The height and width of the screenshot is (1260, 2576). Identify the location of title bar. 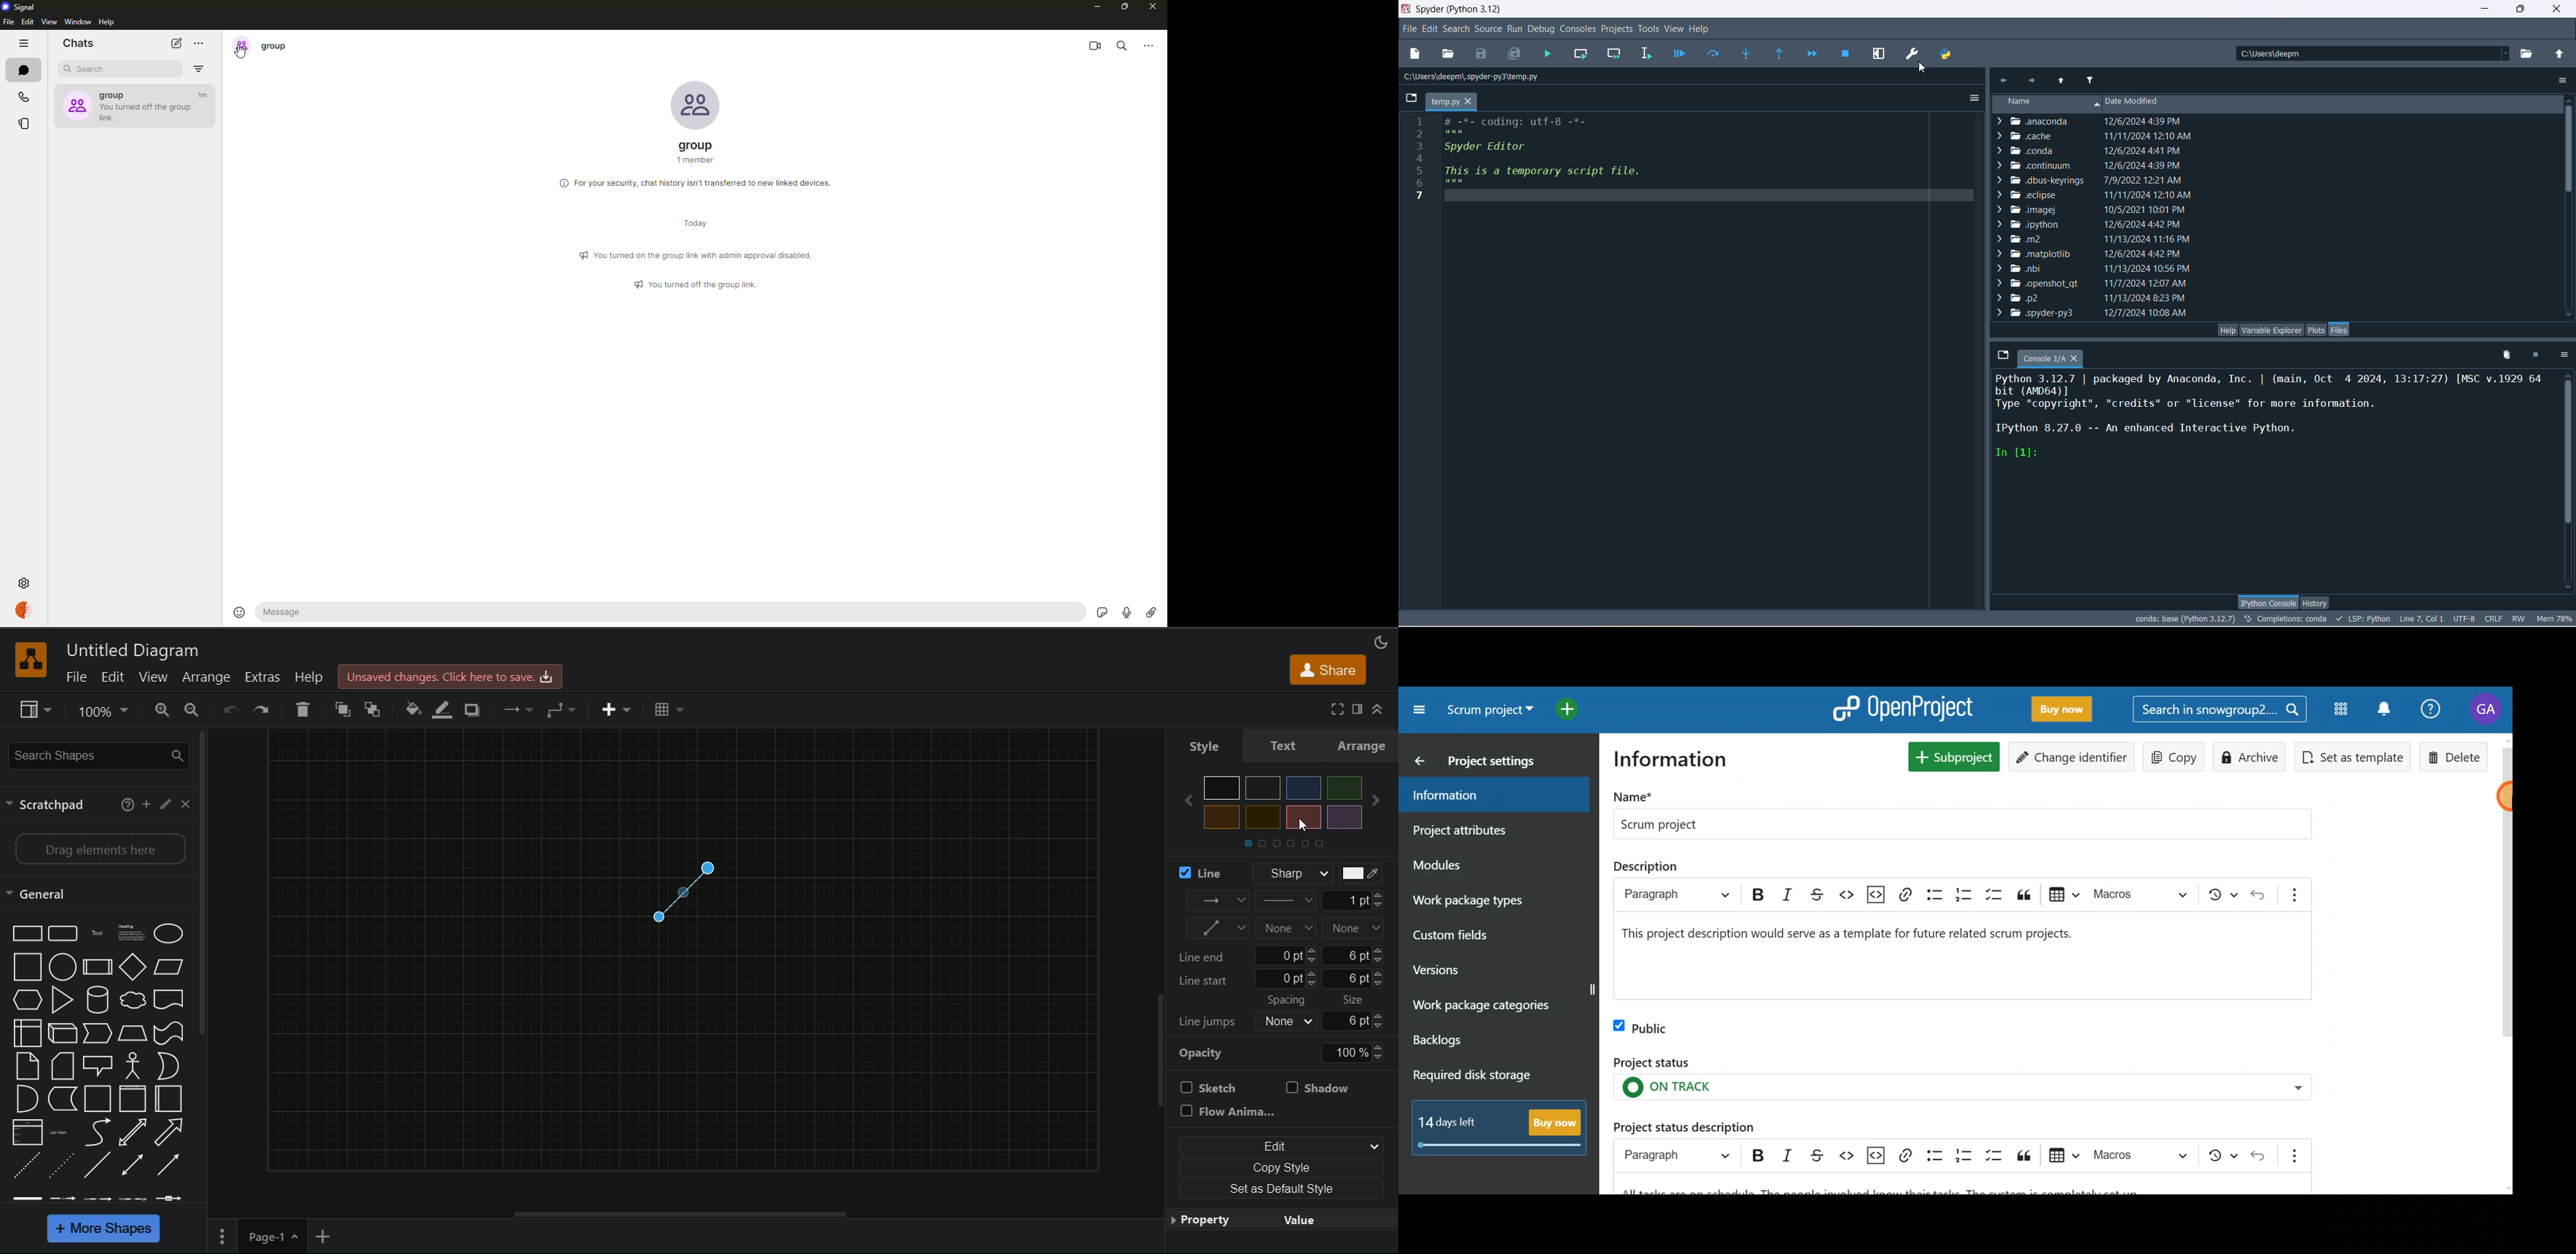
(1459, 8).